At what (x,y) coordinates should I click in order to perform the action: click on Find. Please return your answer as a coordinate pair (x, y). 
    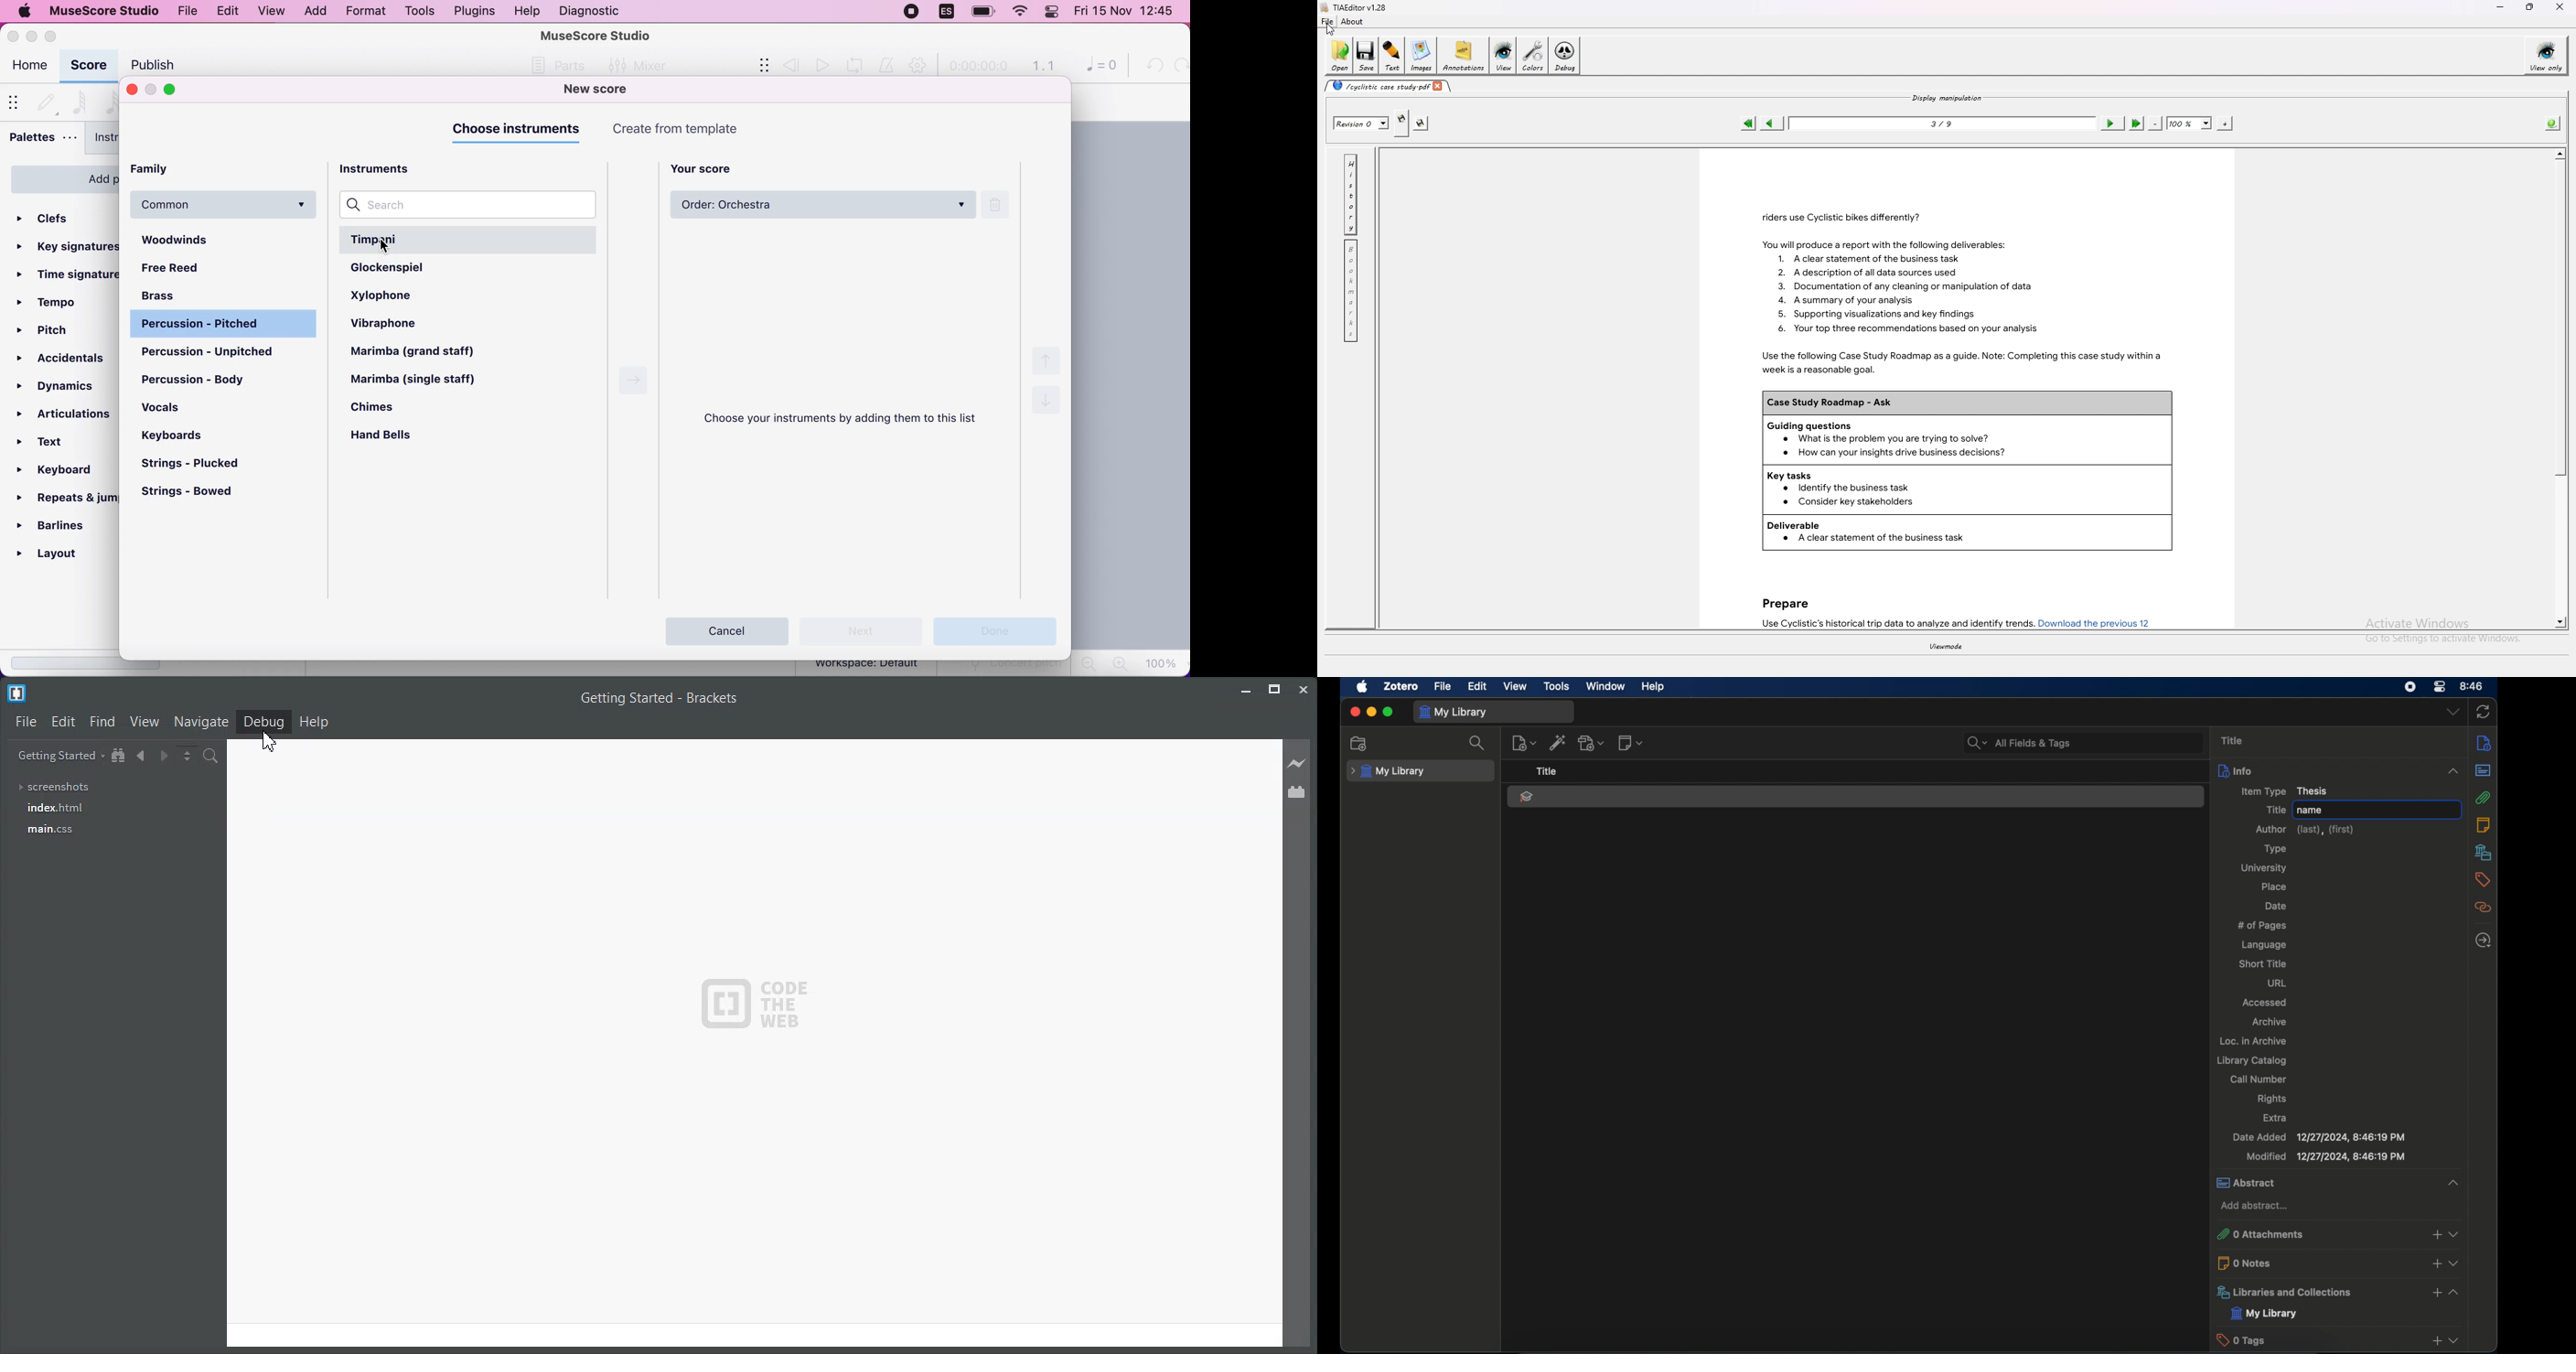
    Looking at the image, I should click on (102, 722).